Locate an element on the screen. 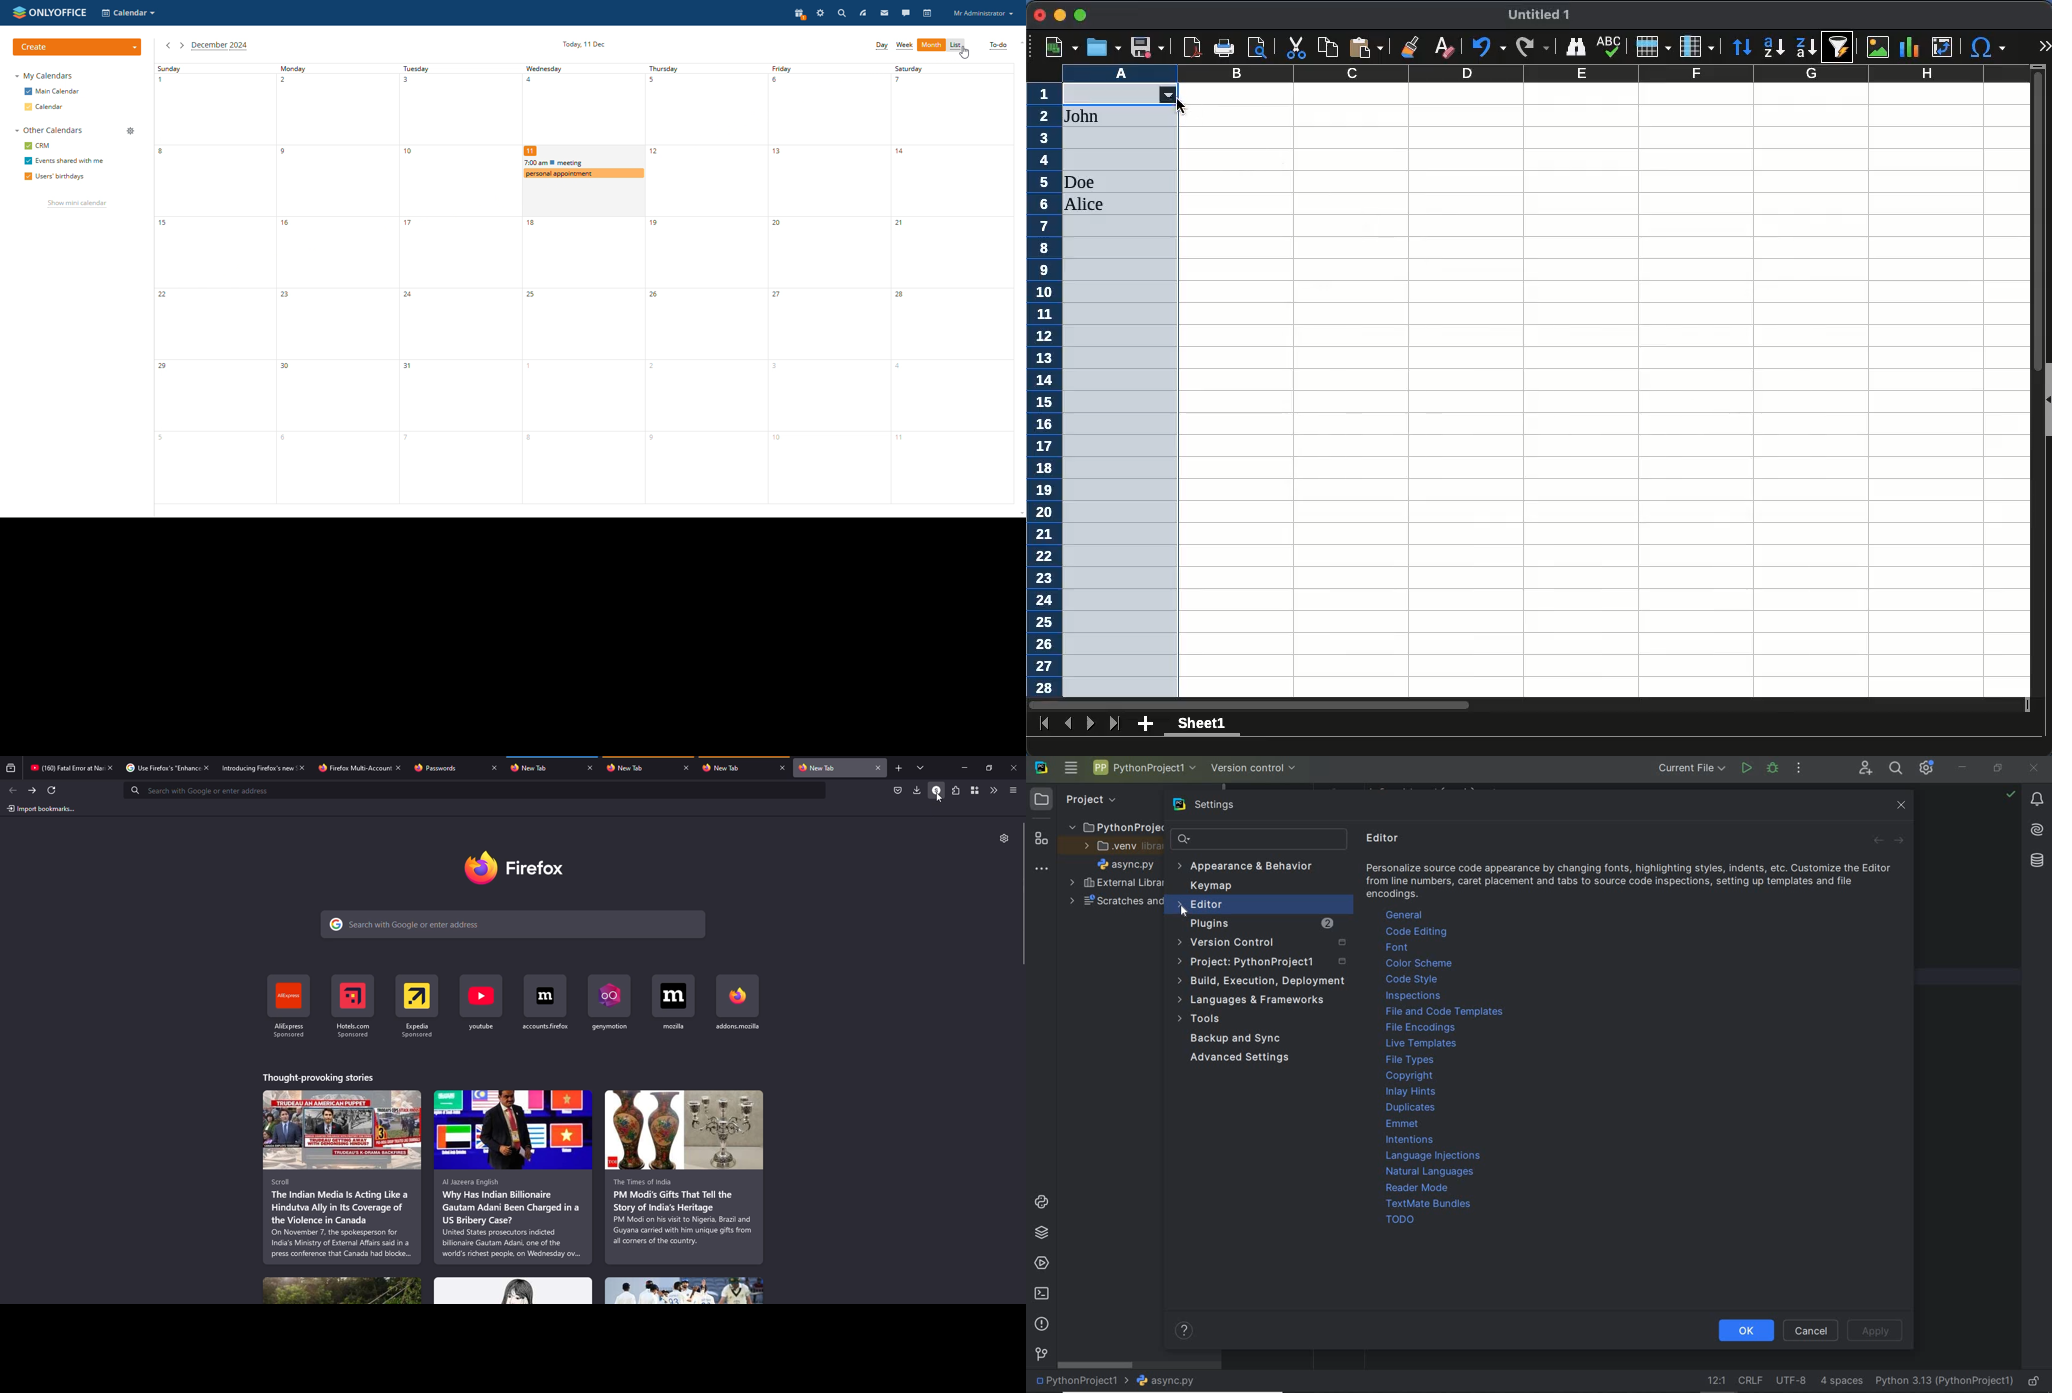  John is located at coordinates (1084, 116).